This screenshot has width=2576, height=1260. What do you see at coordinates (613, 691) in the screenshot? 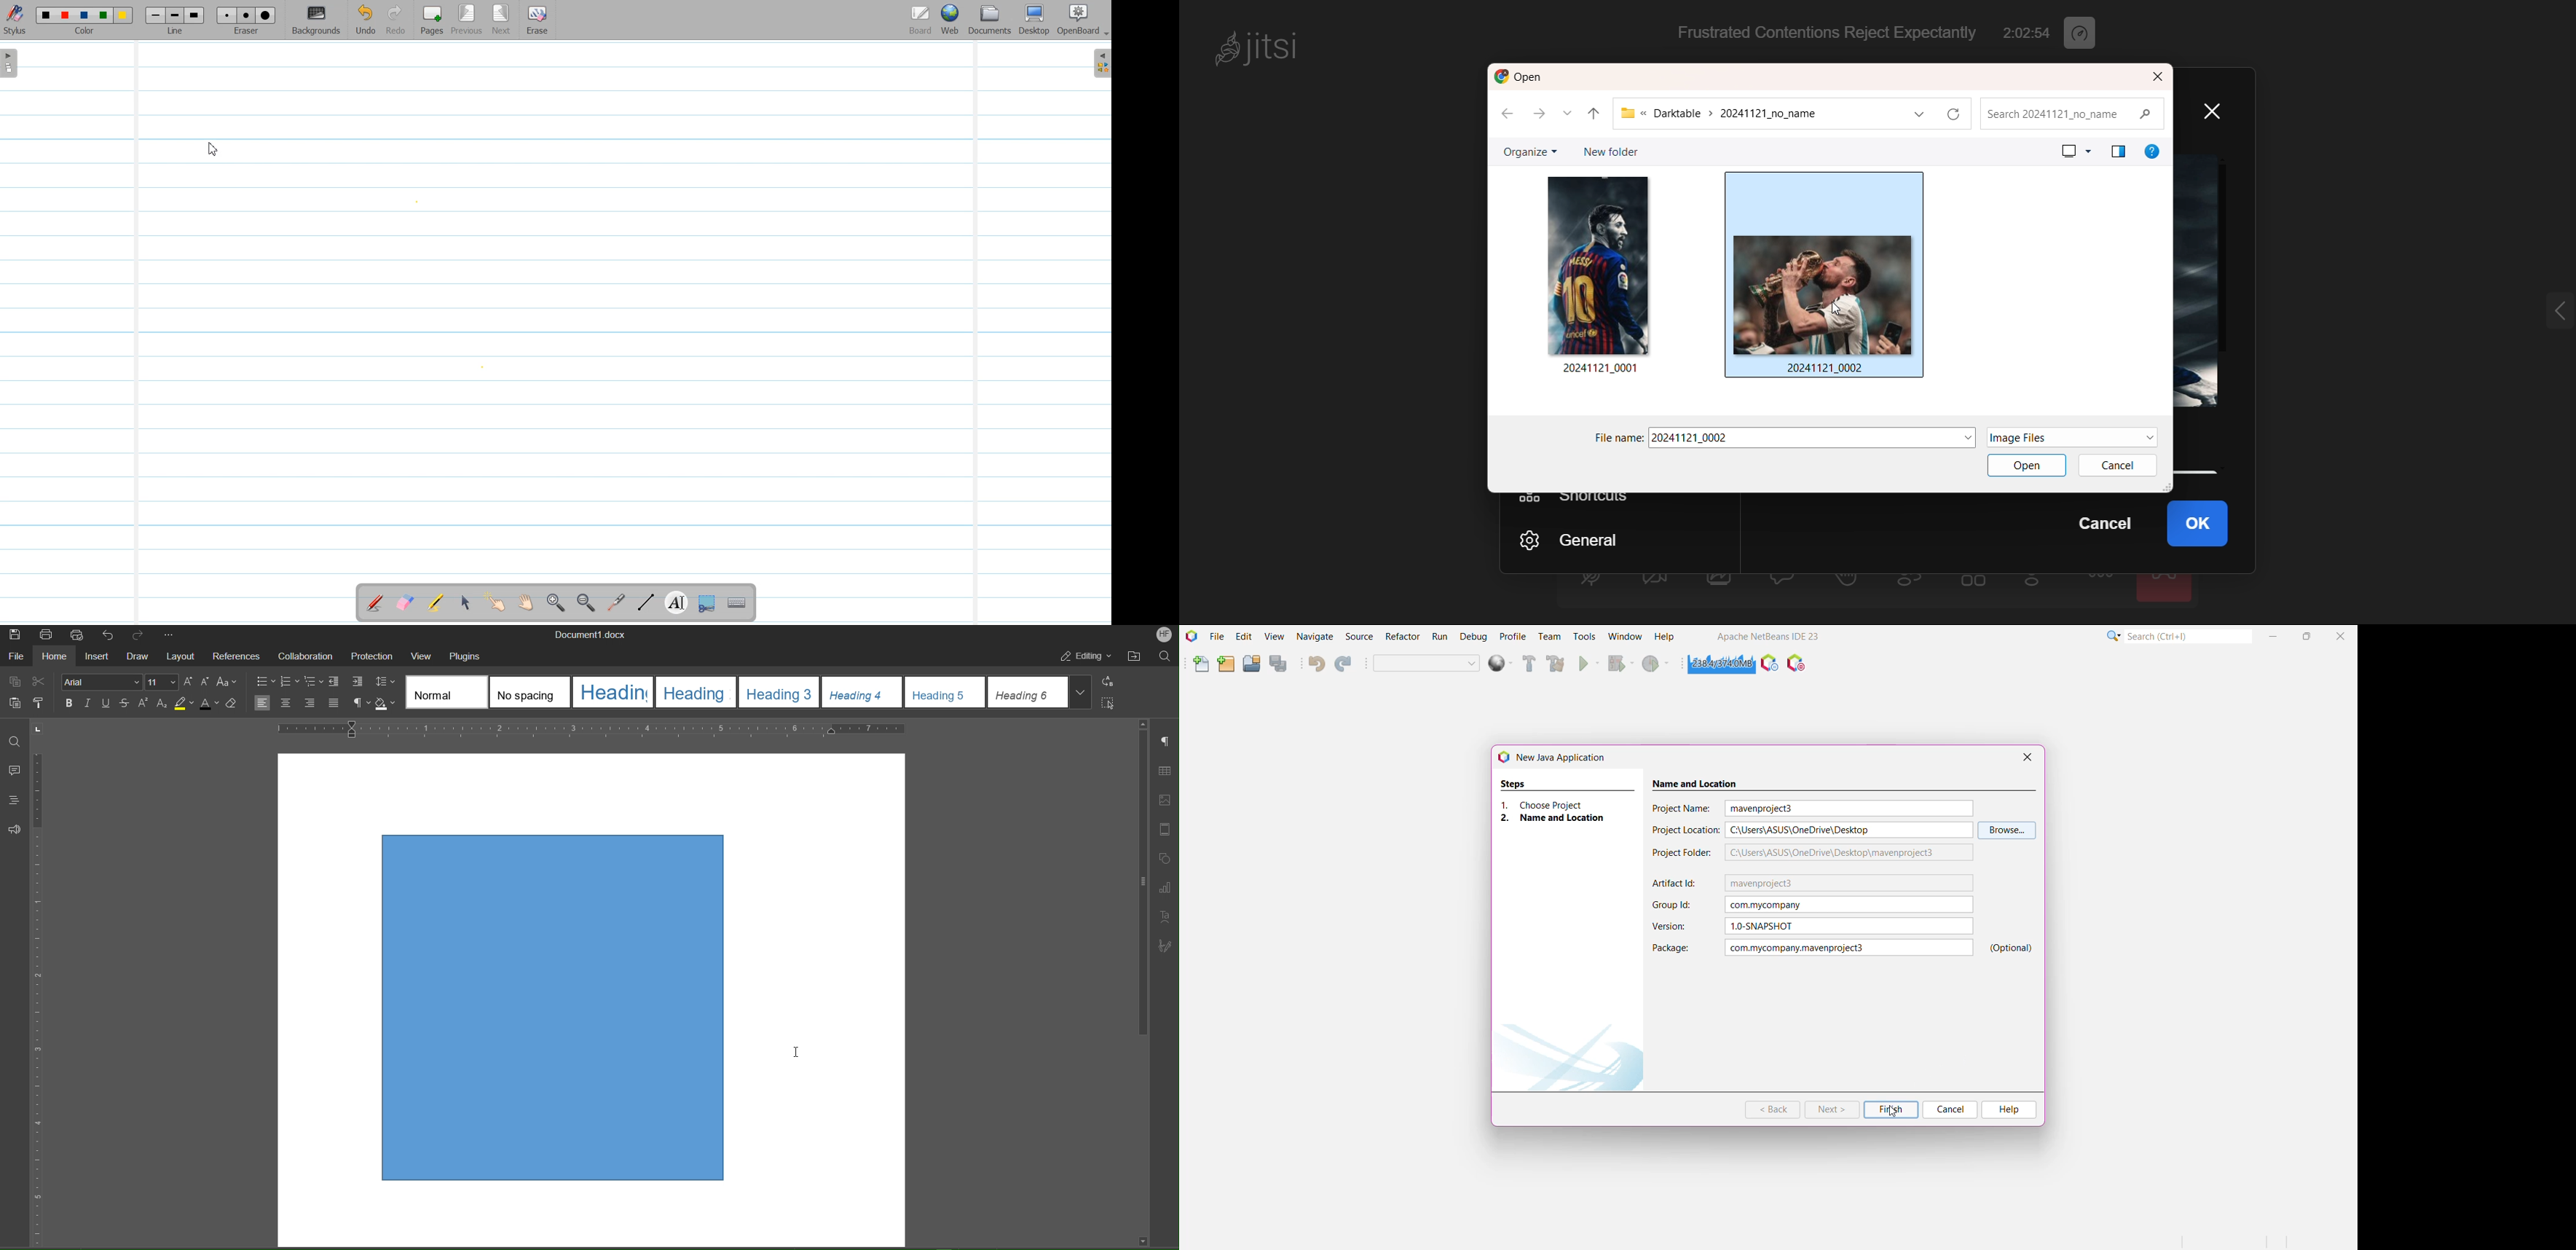
I see `Heading 1` at bounding box center [613, 691].